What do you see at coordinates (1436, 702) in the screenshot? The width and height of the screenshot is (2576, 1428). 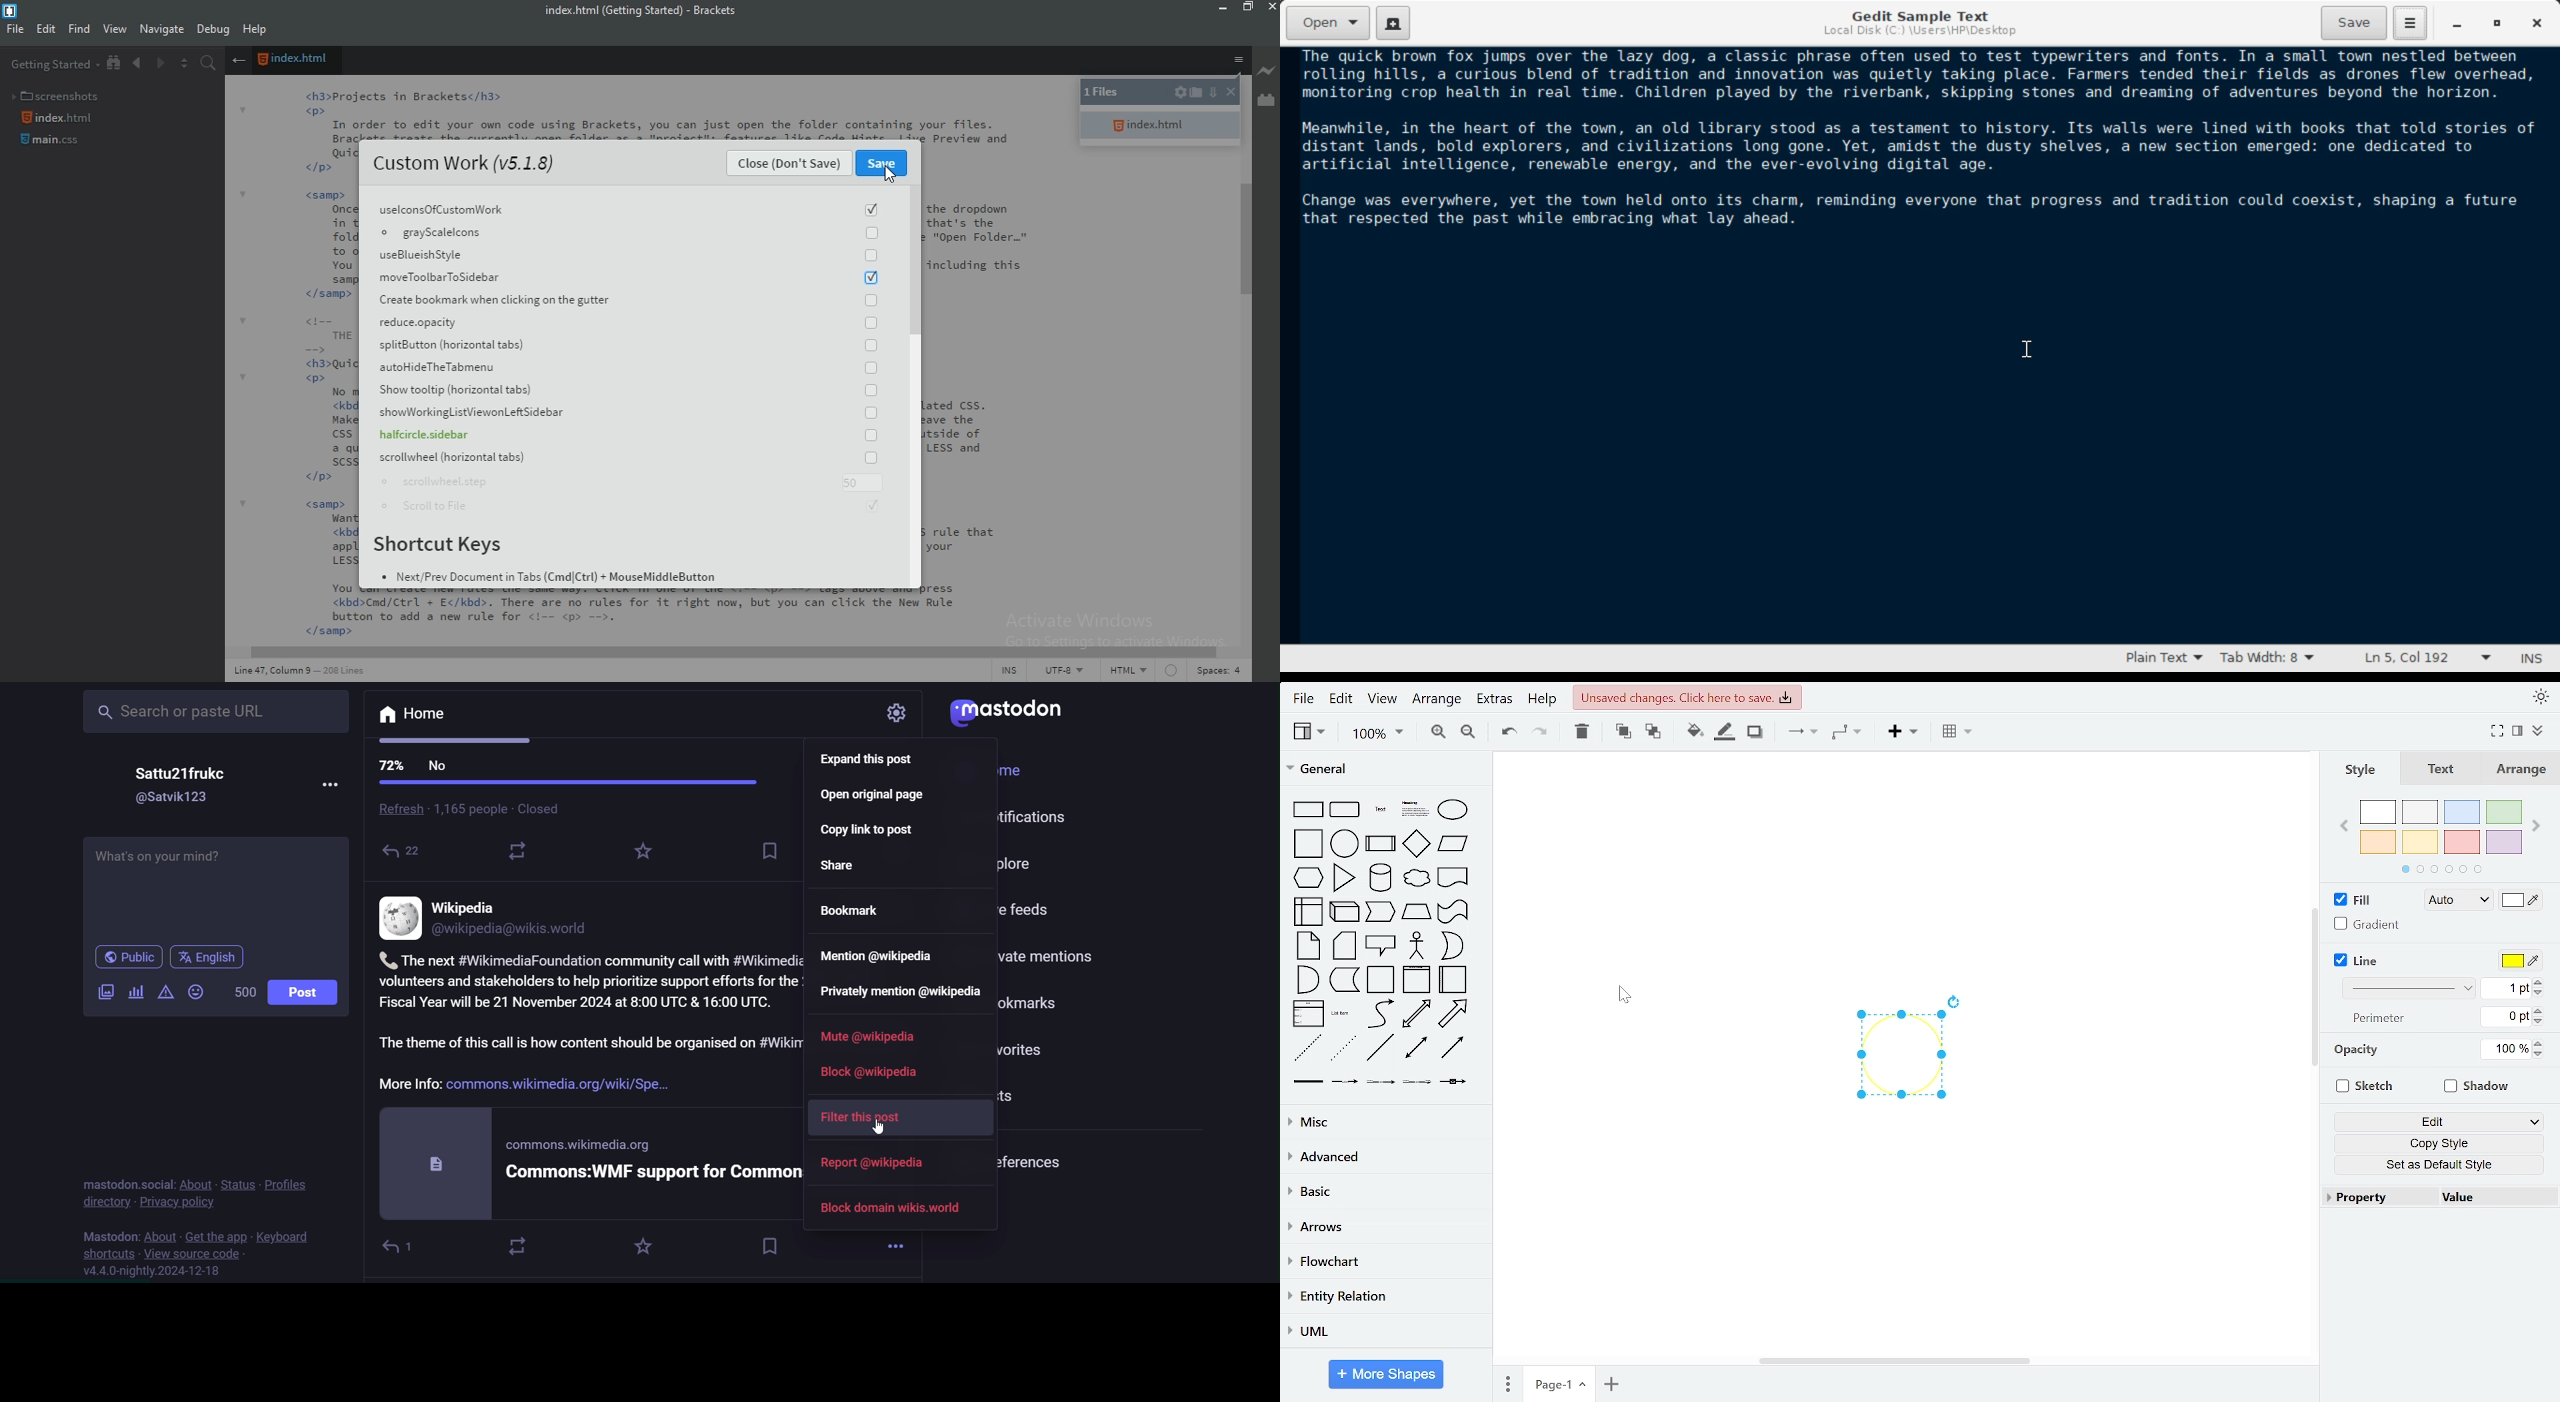 I see `arrange` at bounding box center [1436, 702].